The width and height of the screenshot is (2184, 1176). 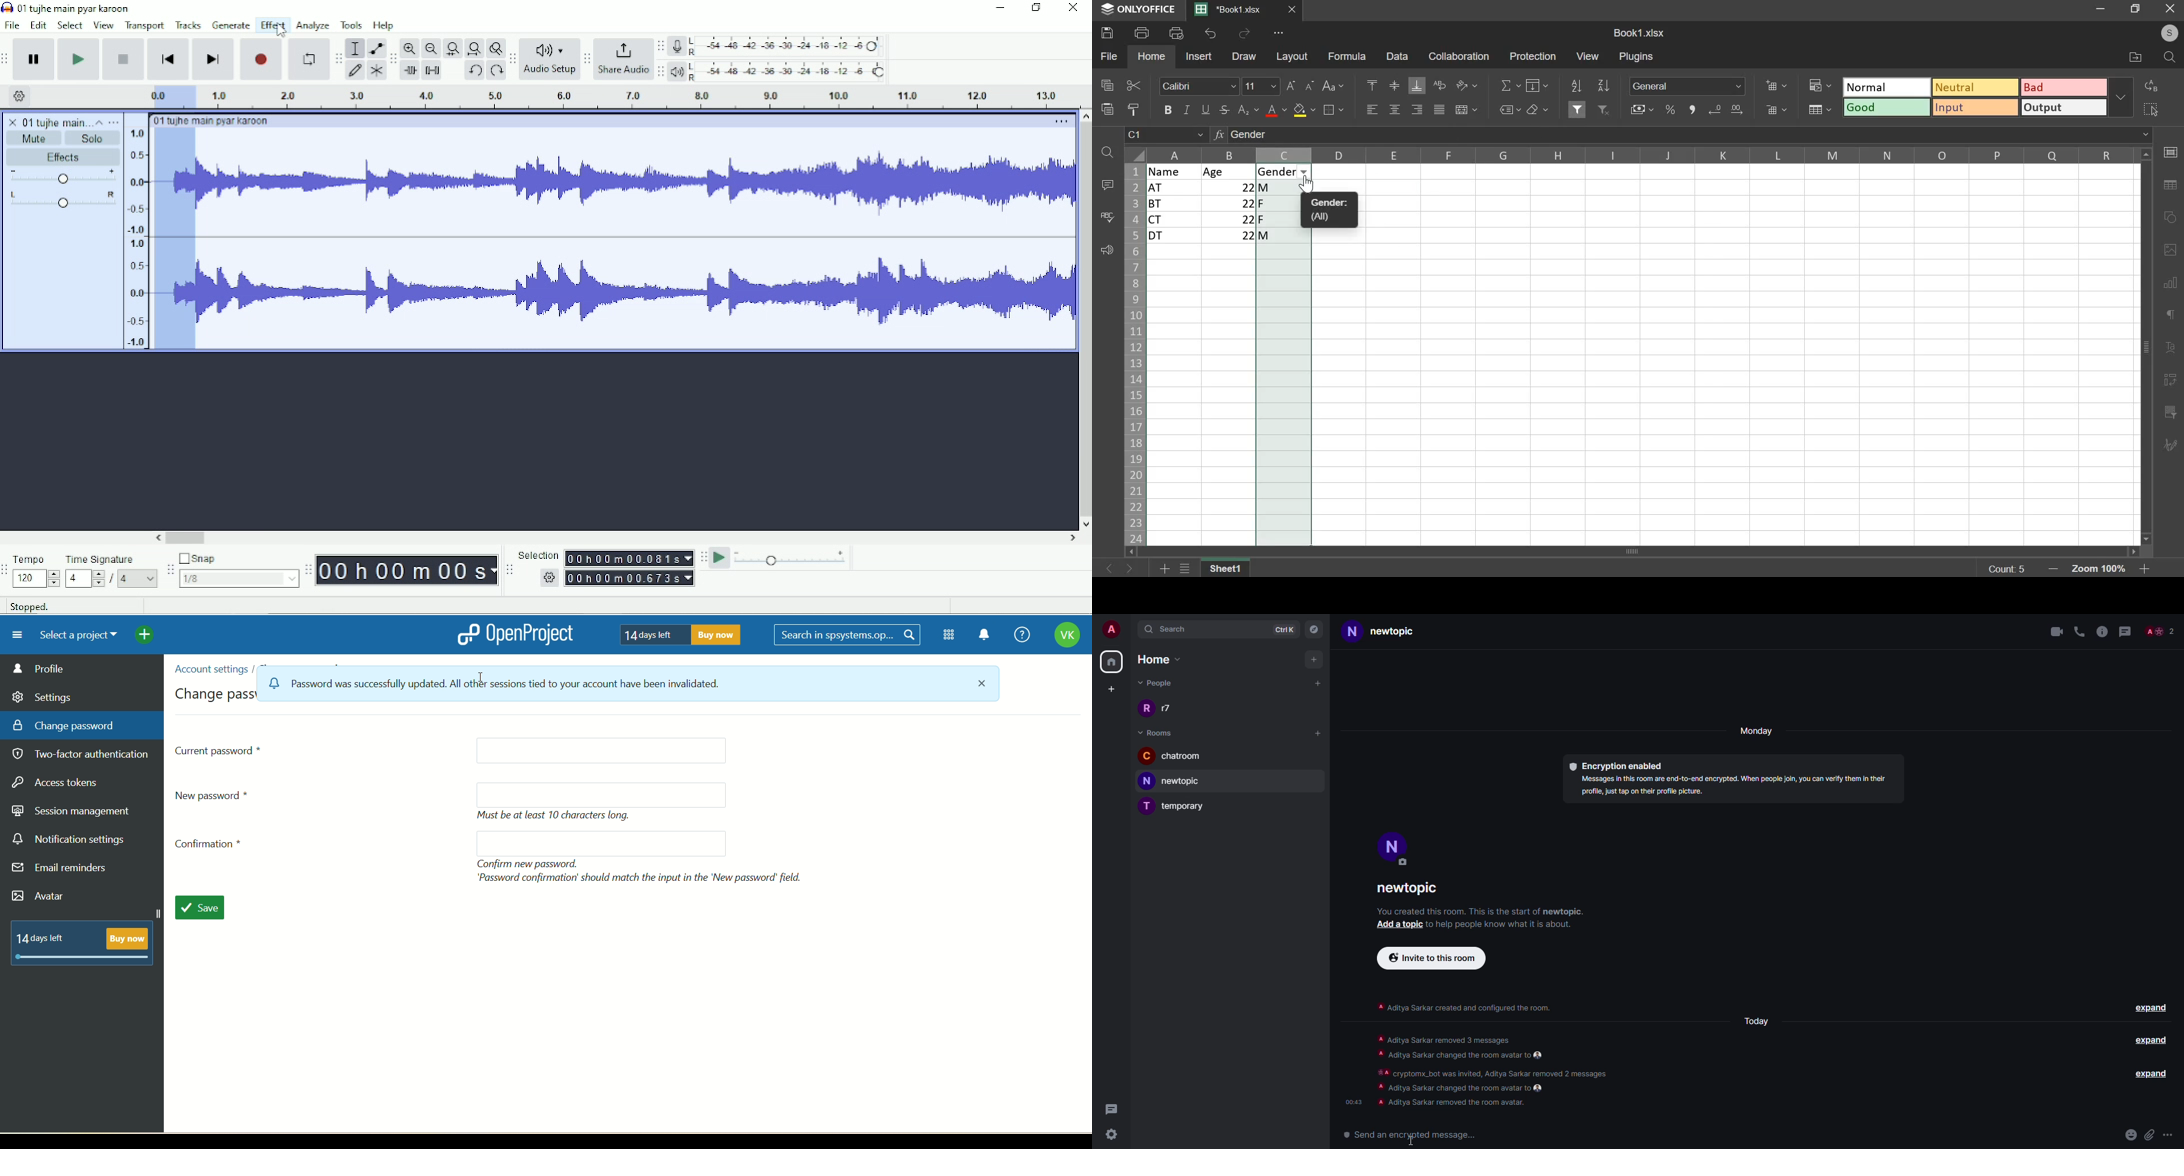 I want to click on Play, so click(x=78, y=59).